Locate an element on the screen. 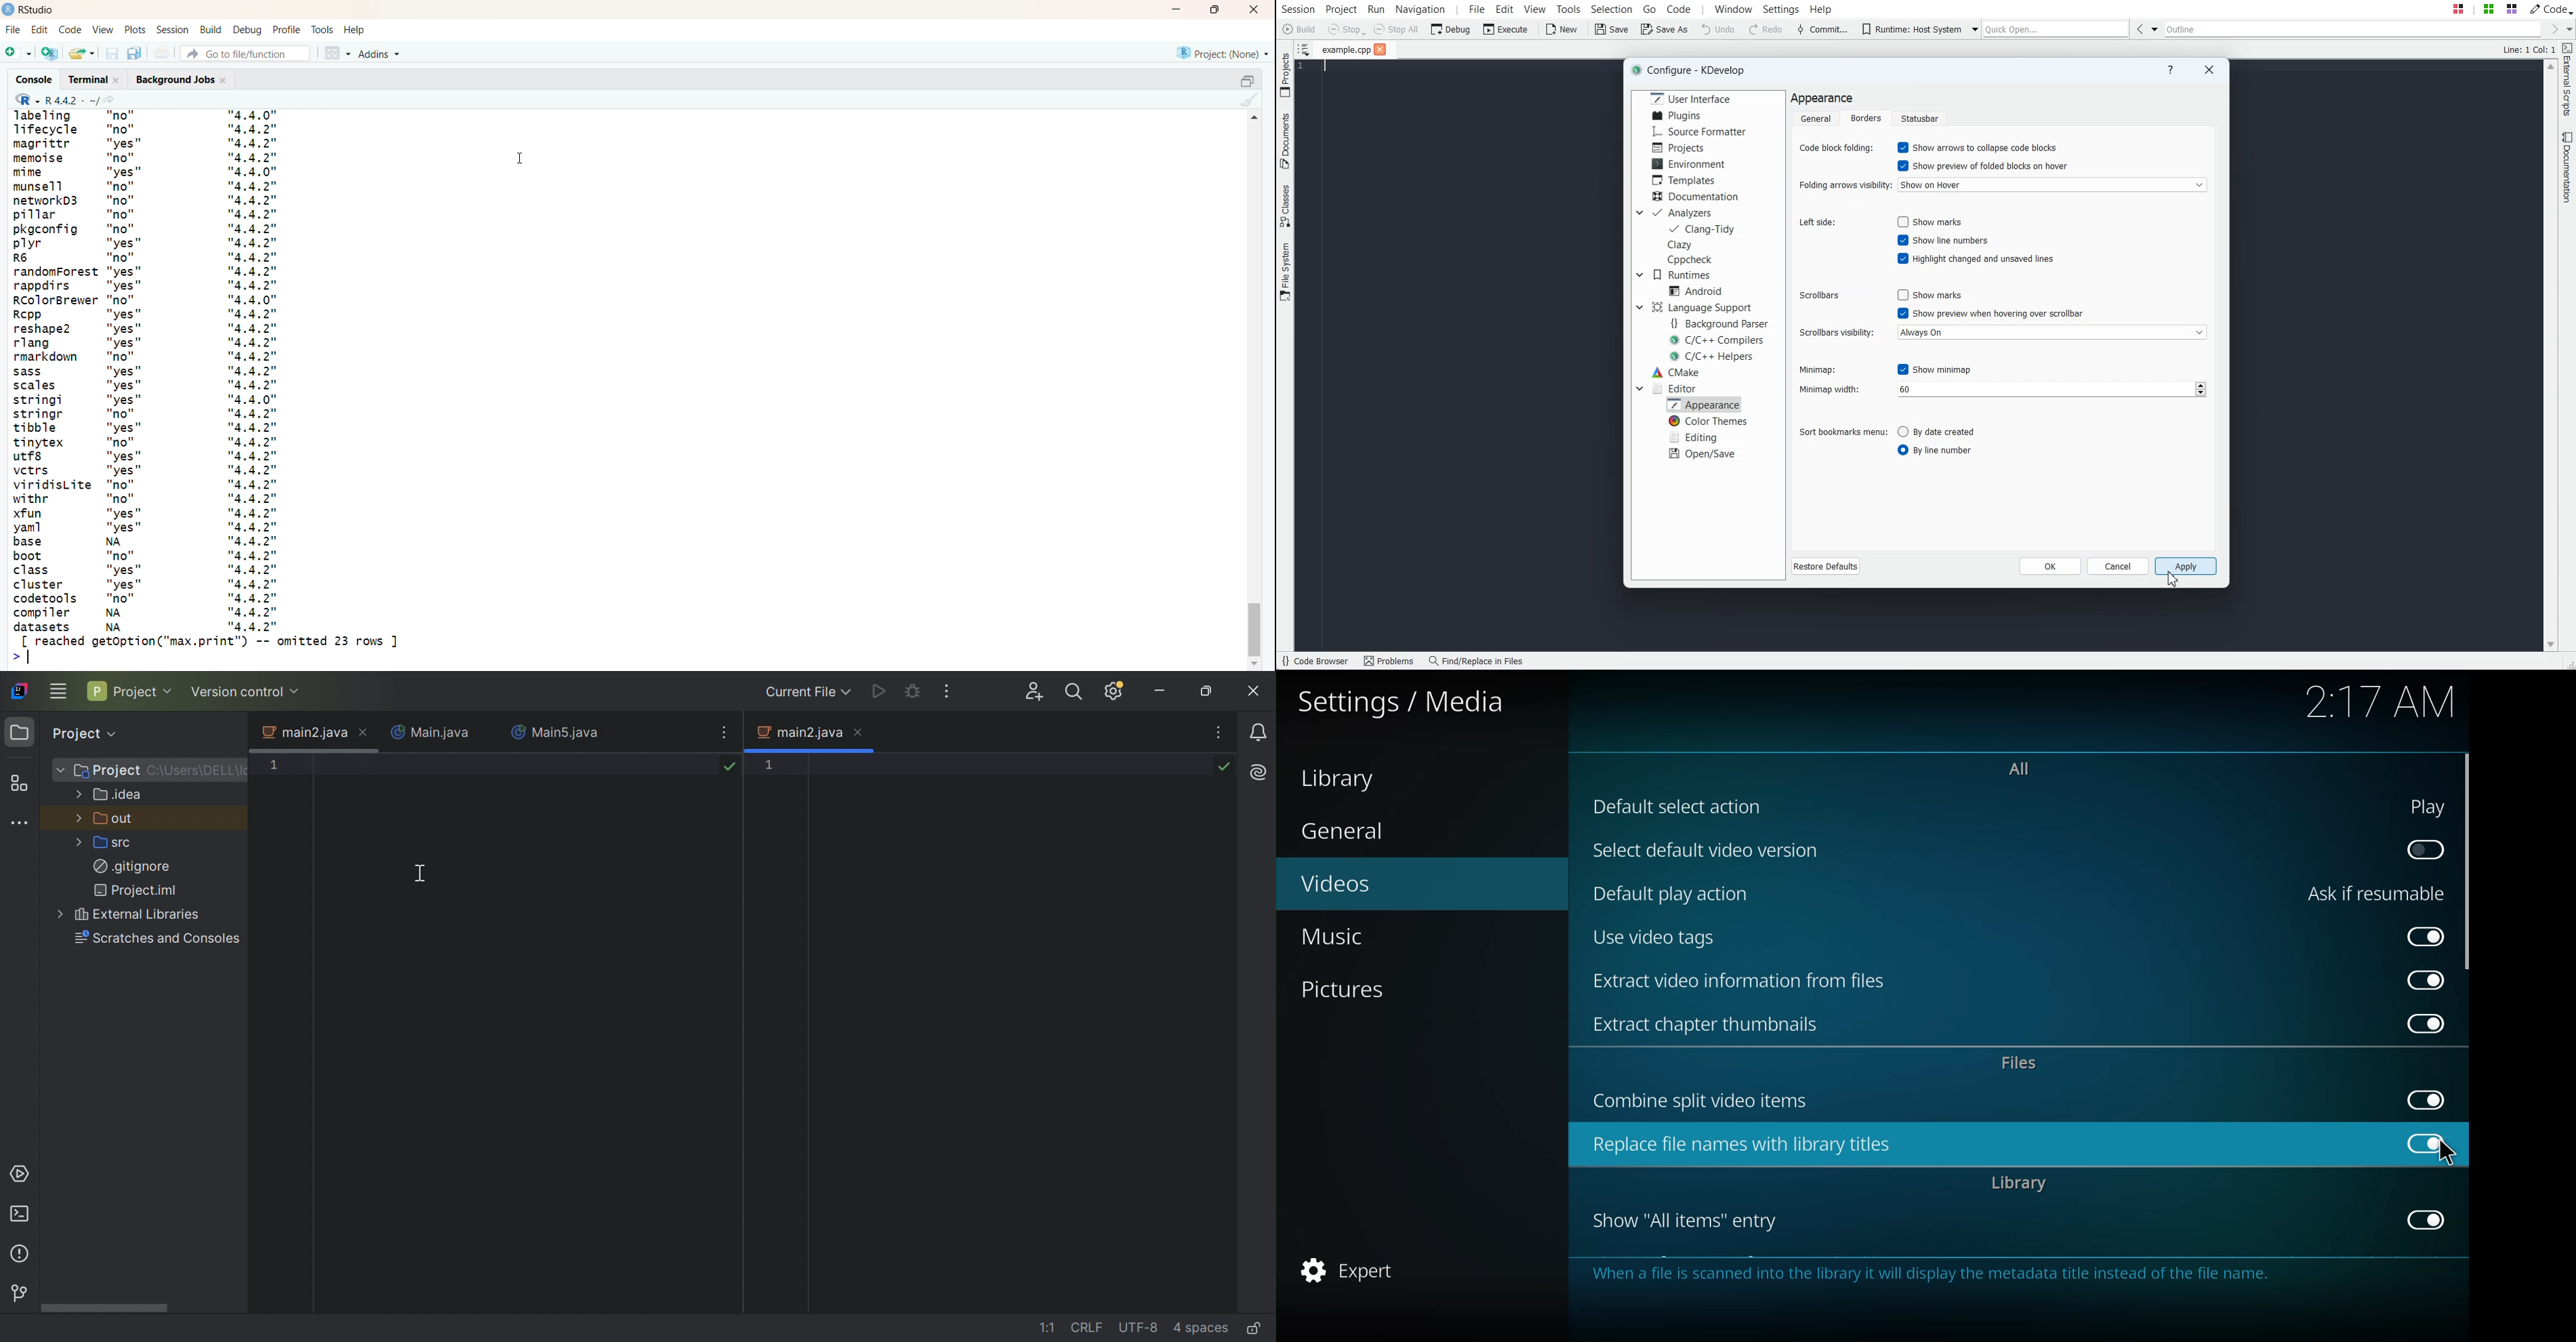 The image size is (2576, 1344). workspace panes is located at coordinates (337, 54).